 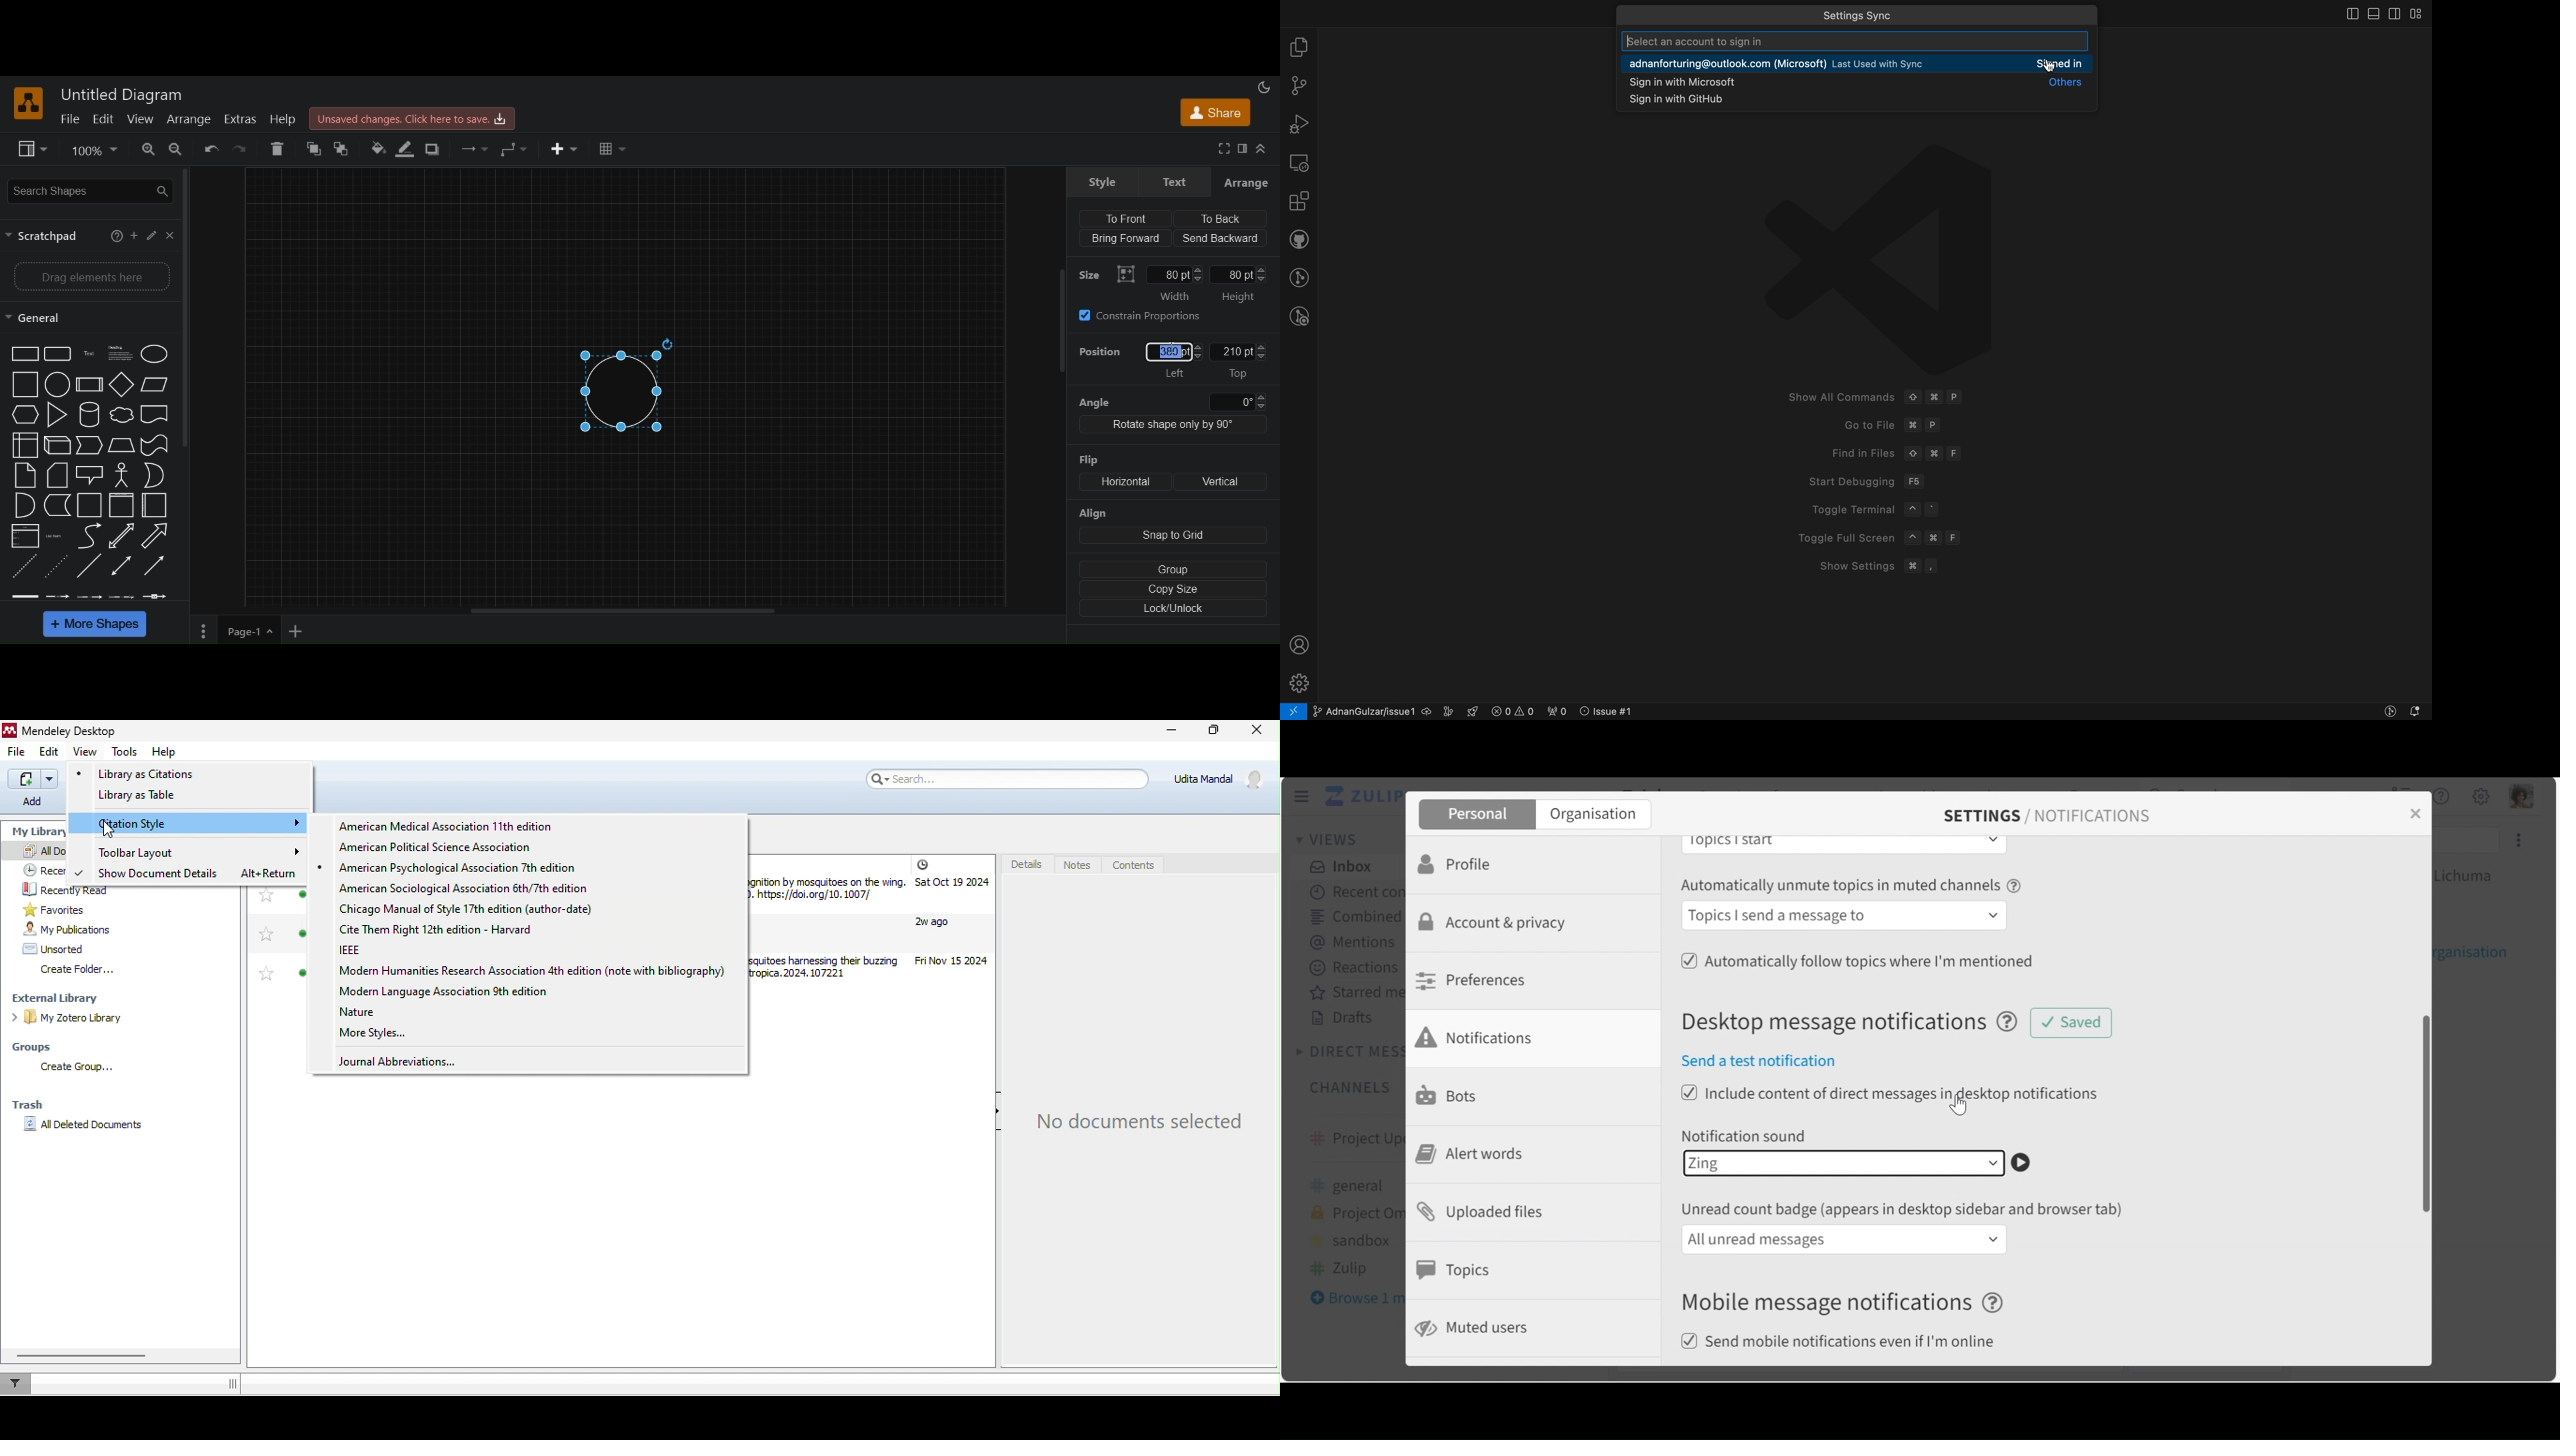 I want to click on insert, so click(x=567, y=149).